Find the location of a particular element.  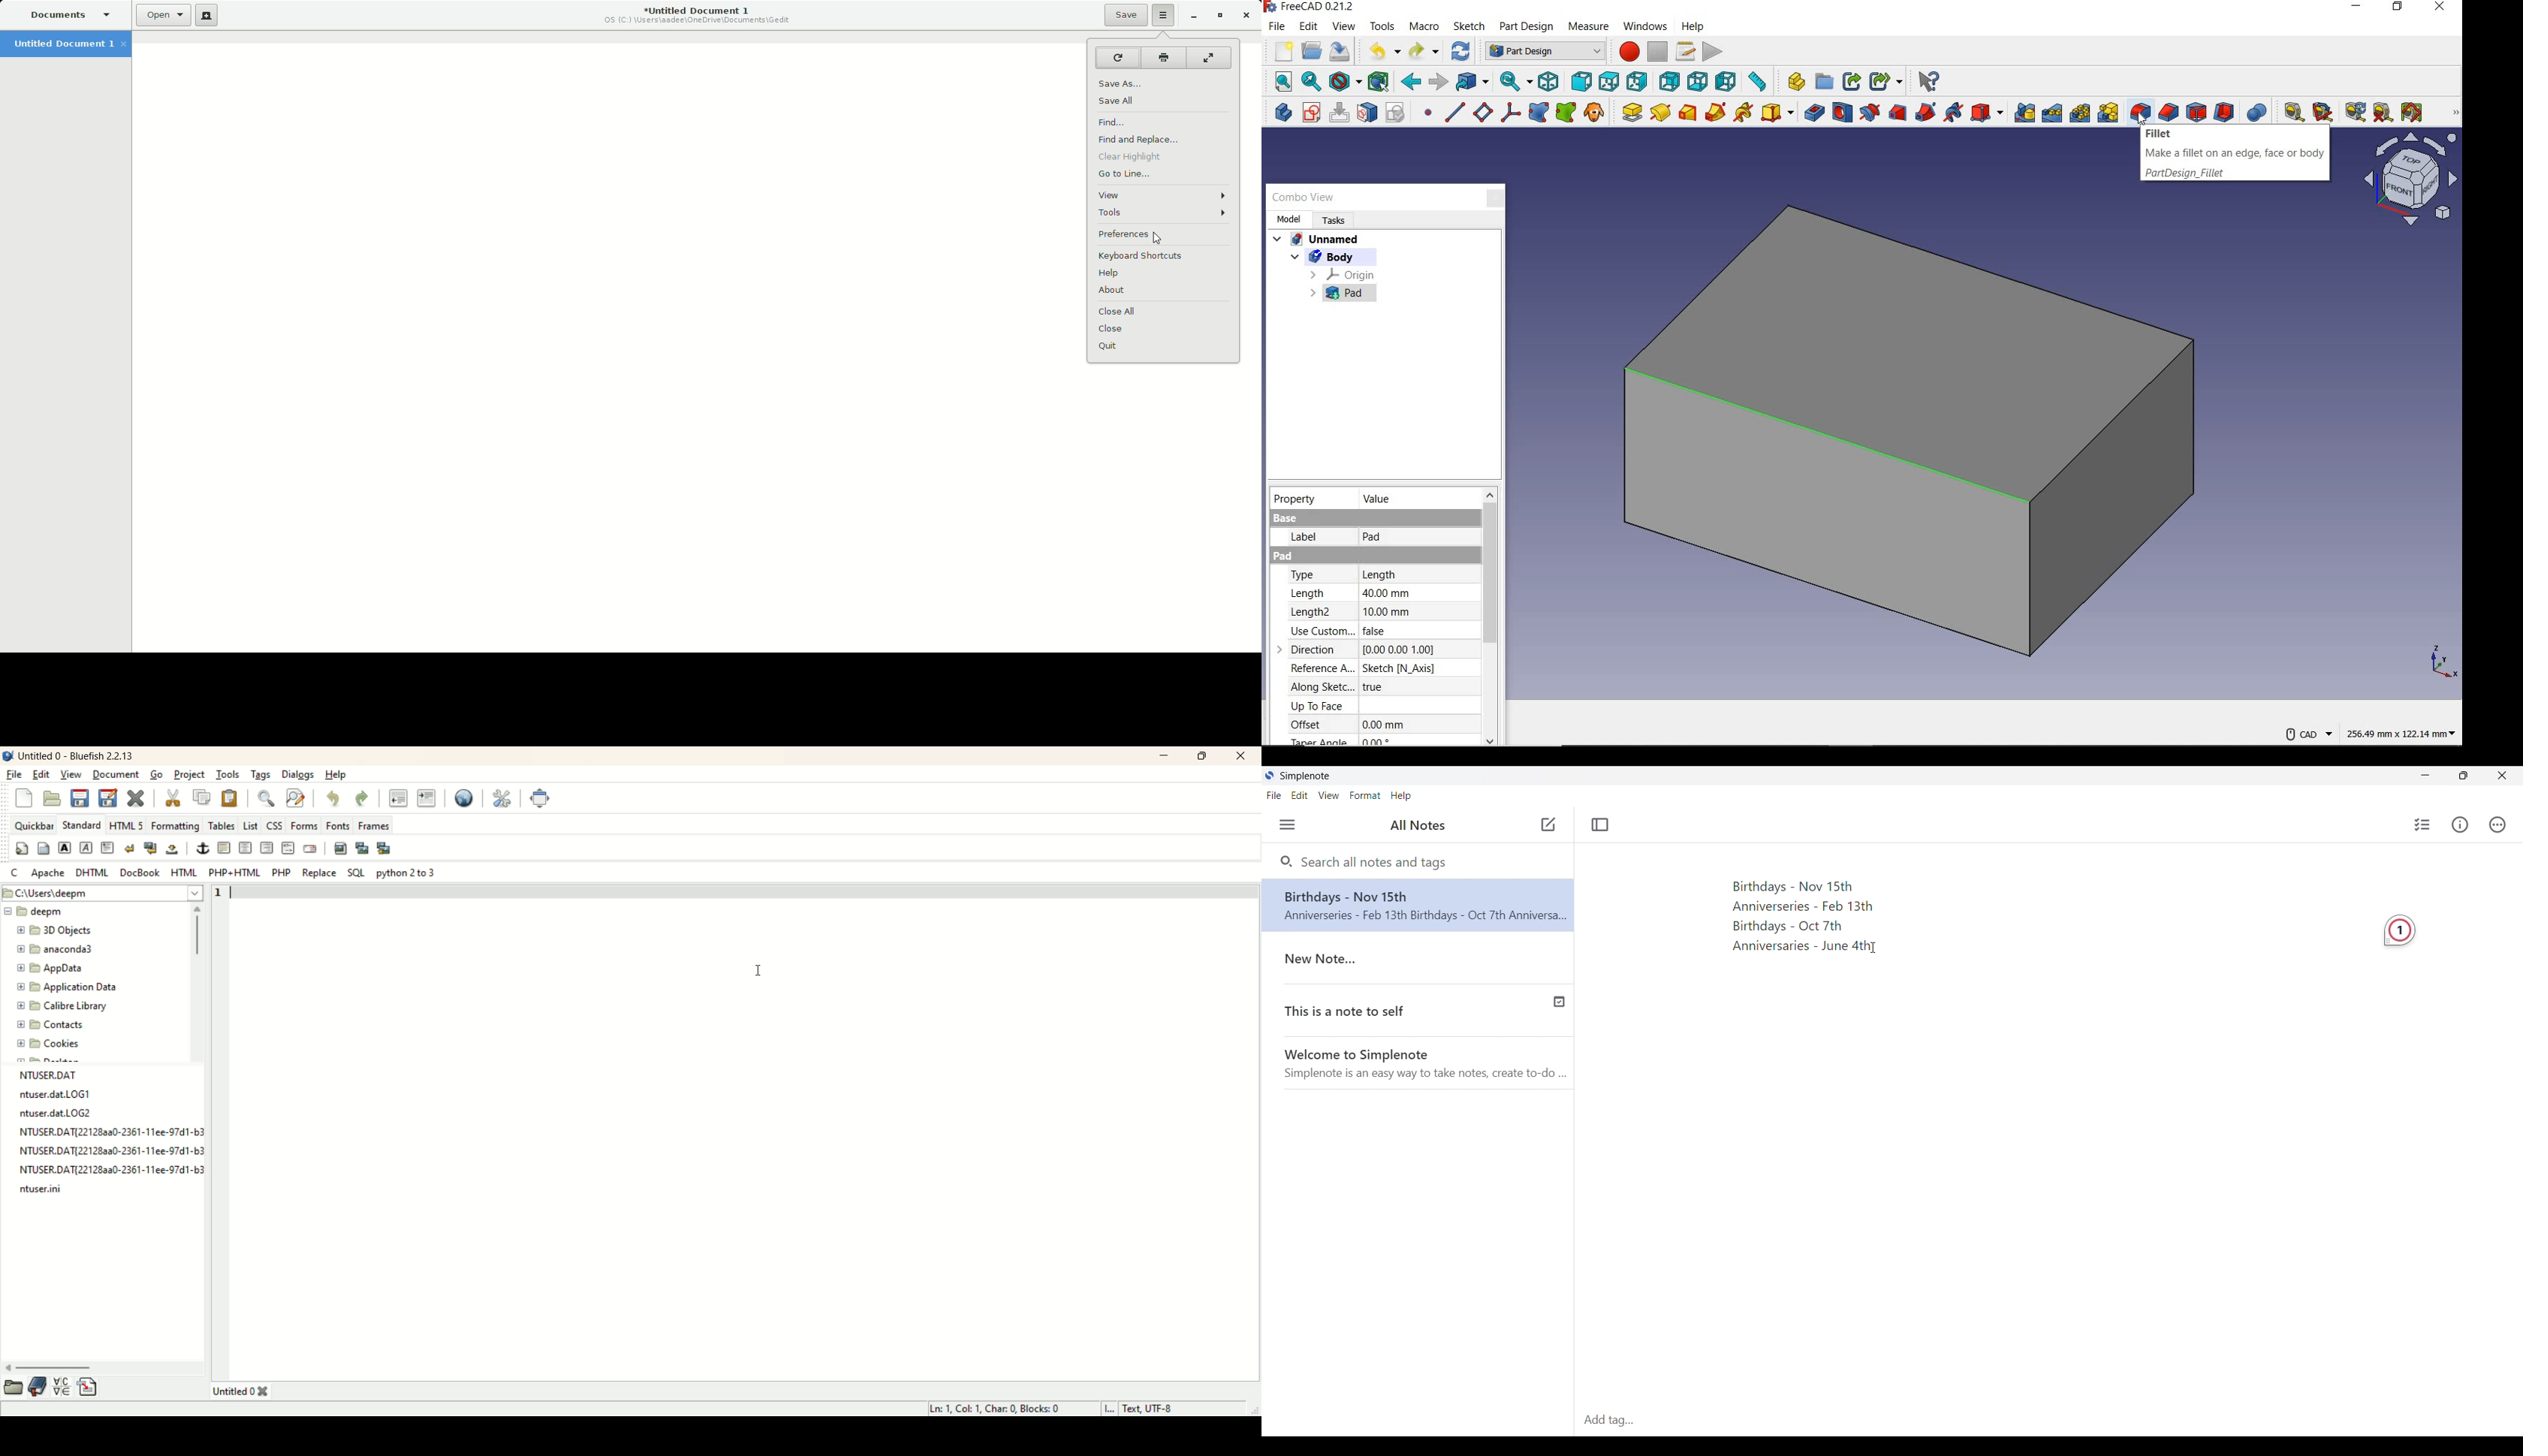

refresh is located at coordinates (1461, 51).